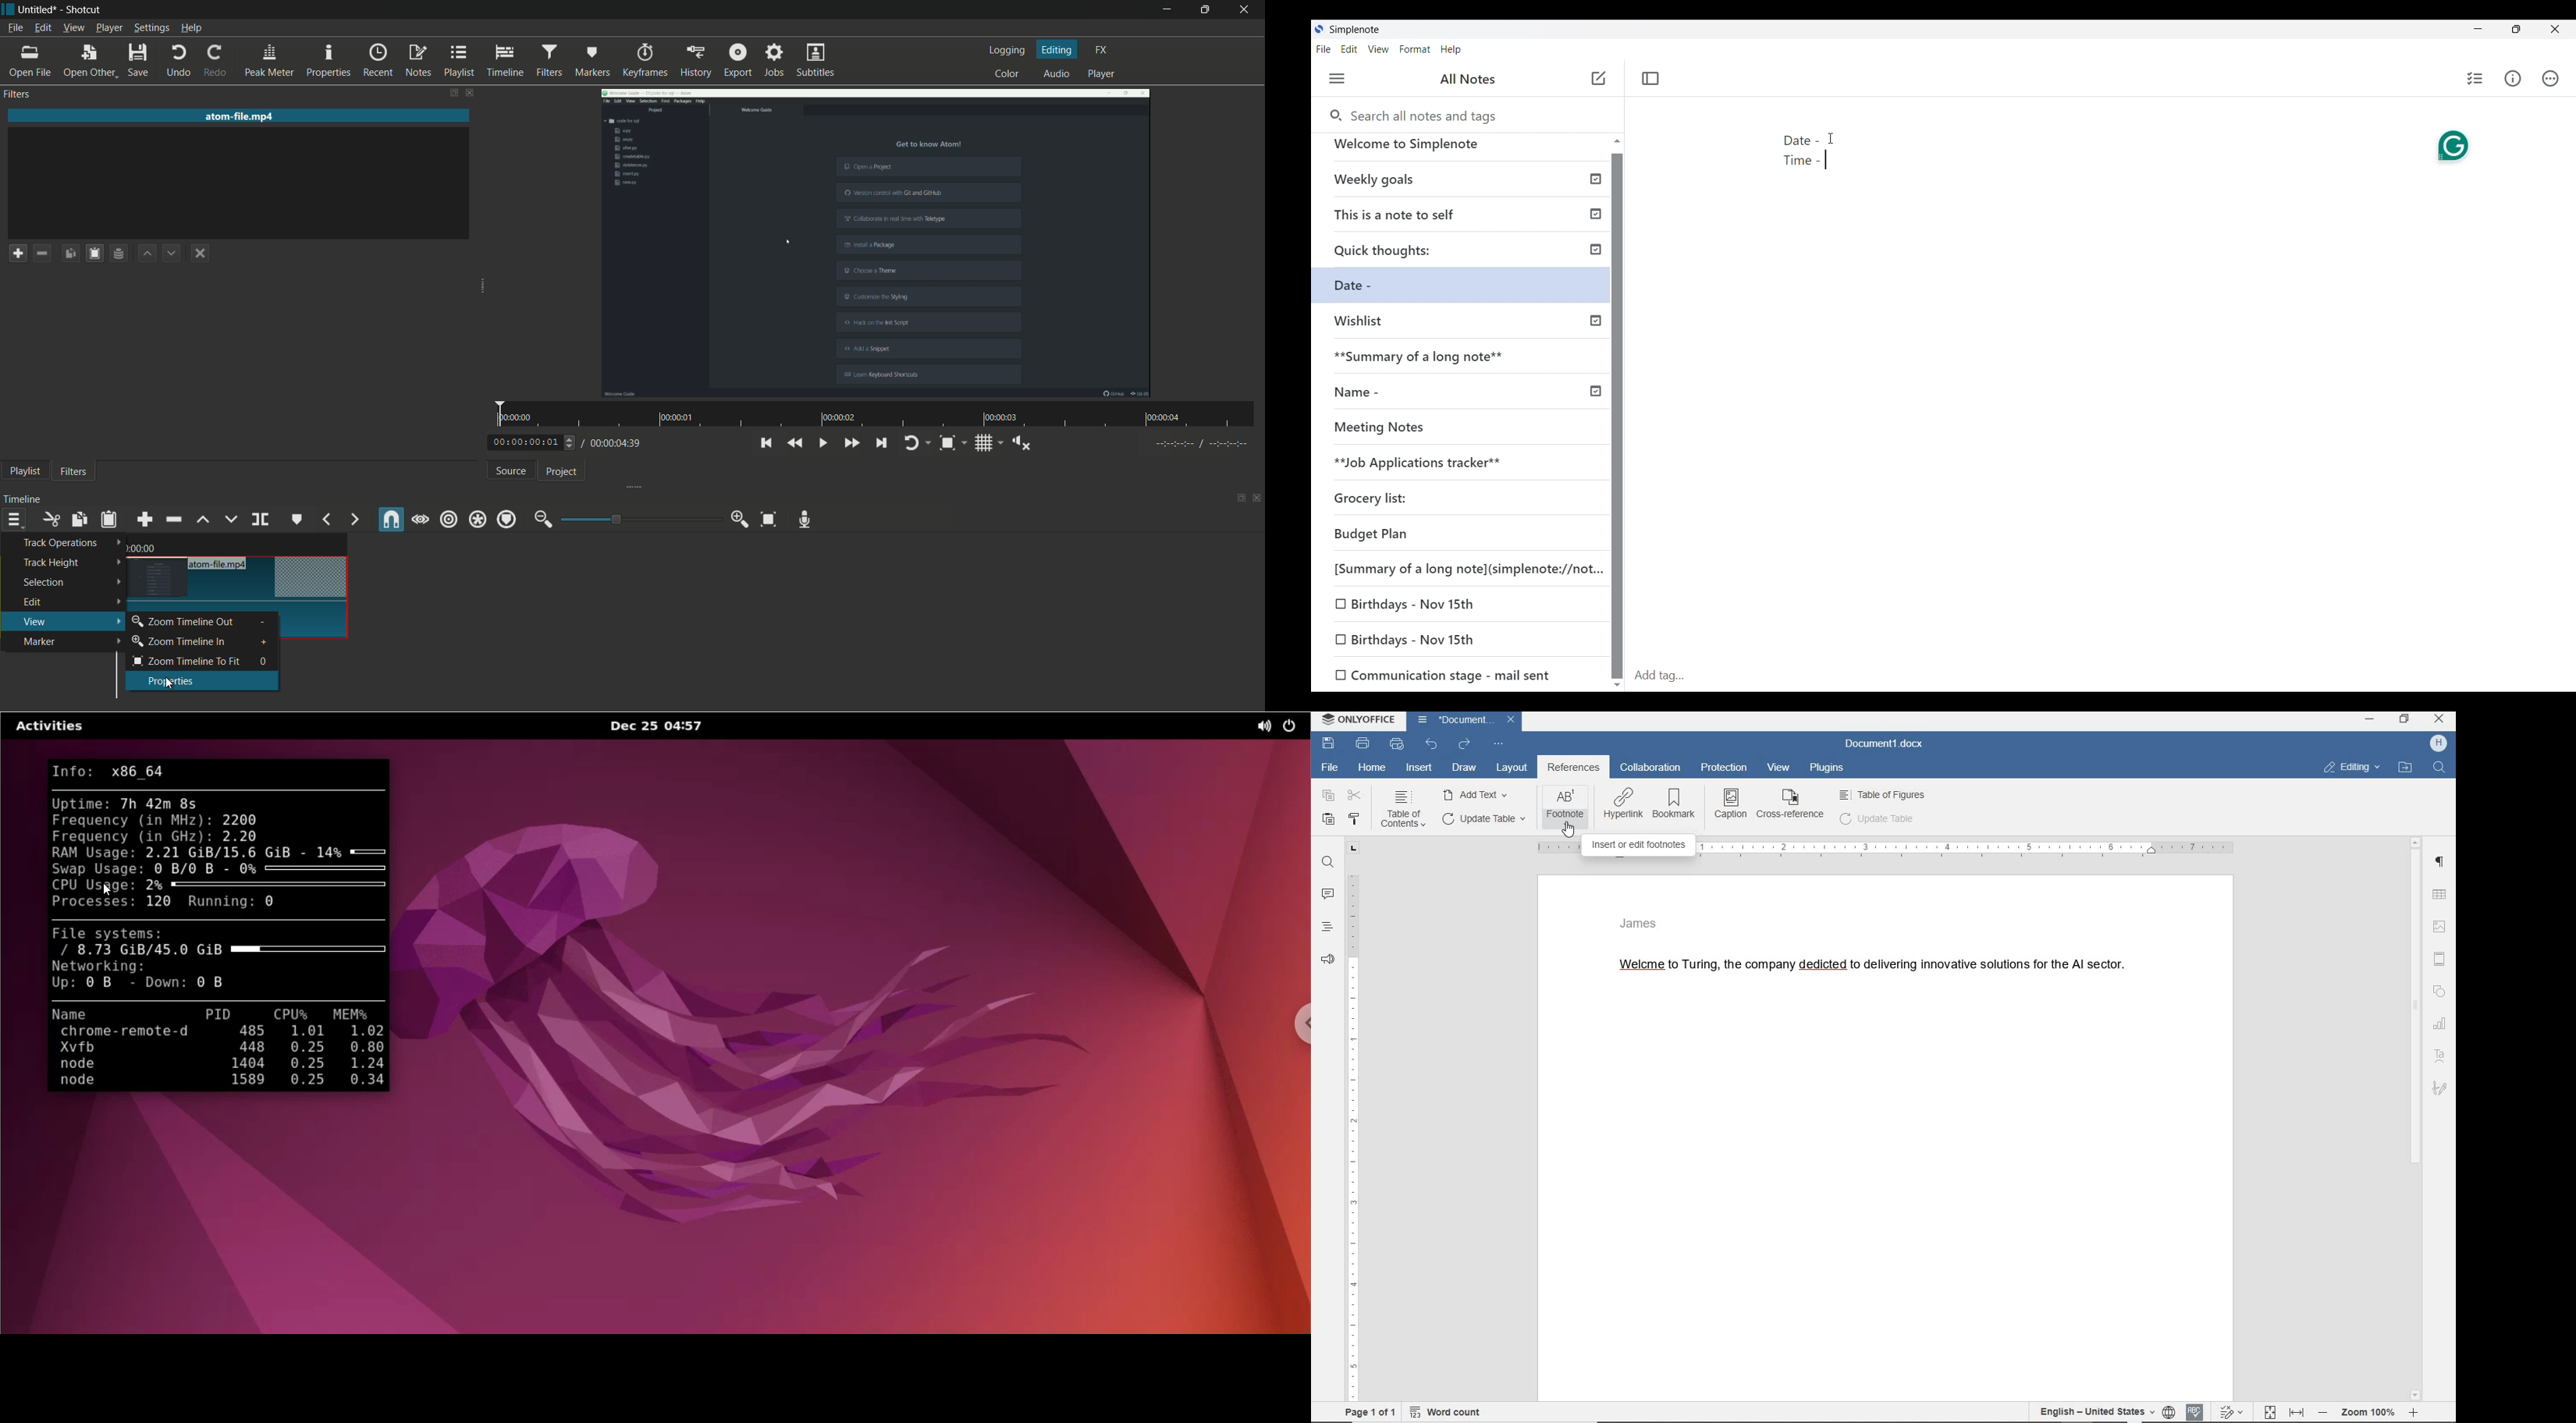  I want to click on 0, so click(266, 663).